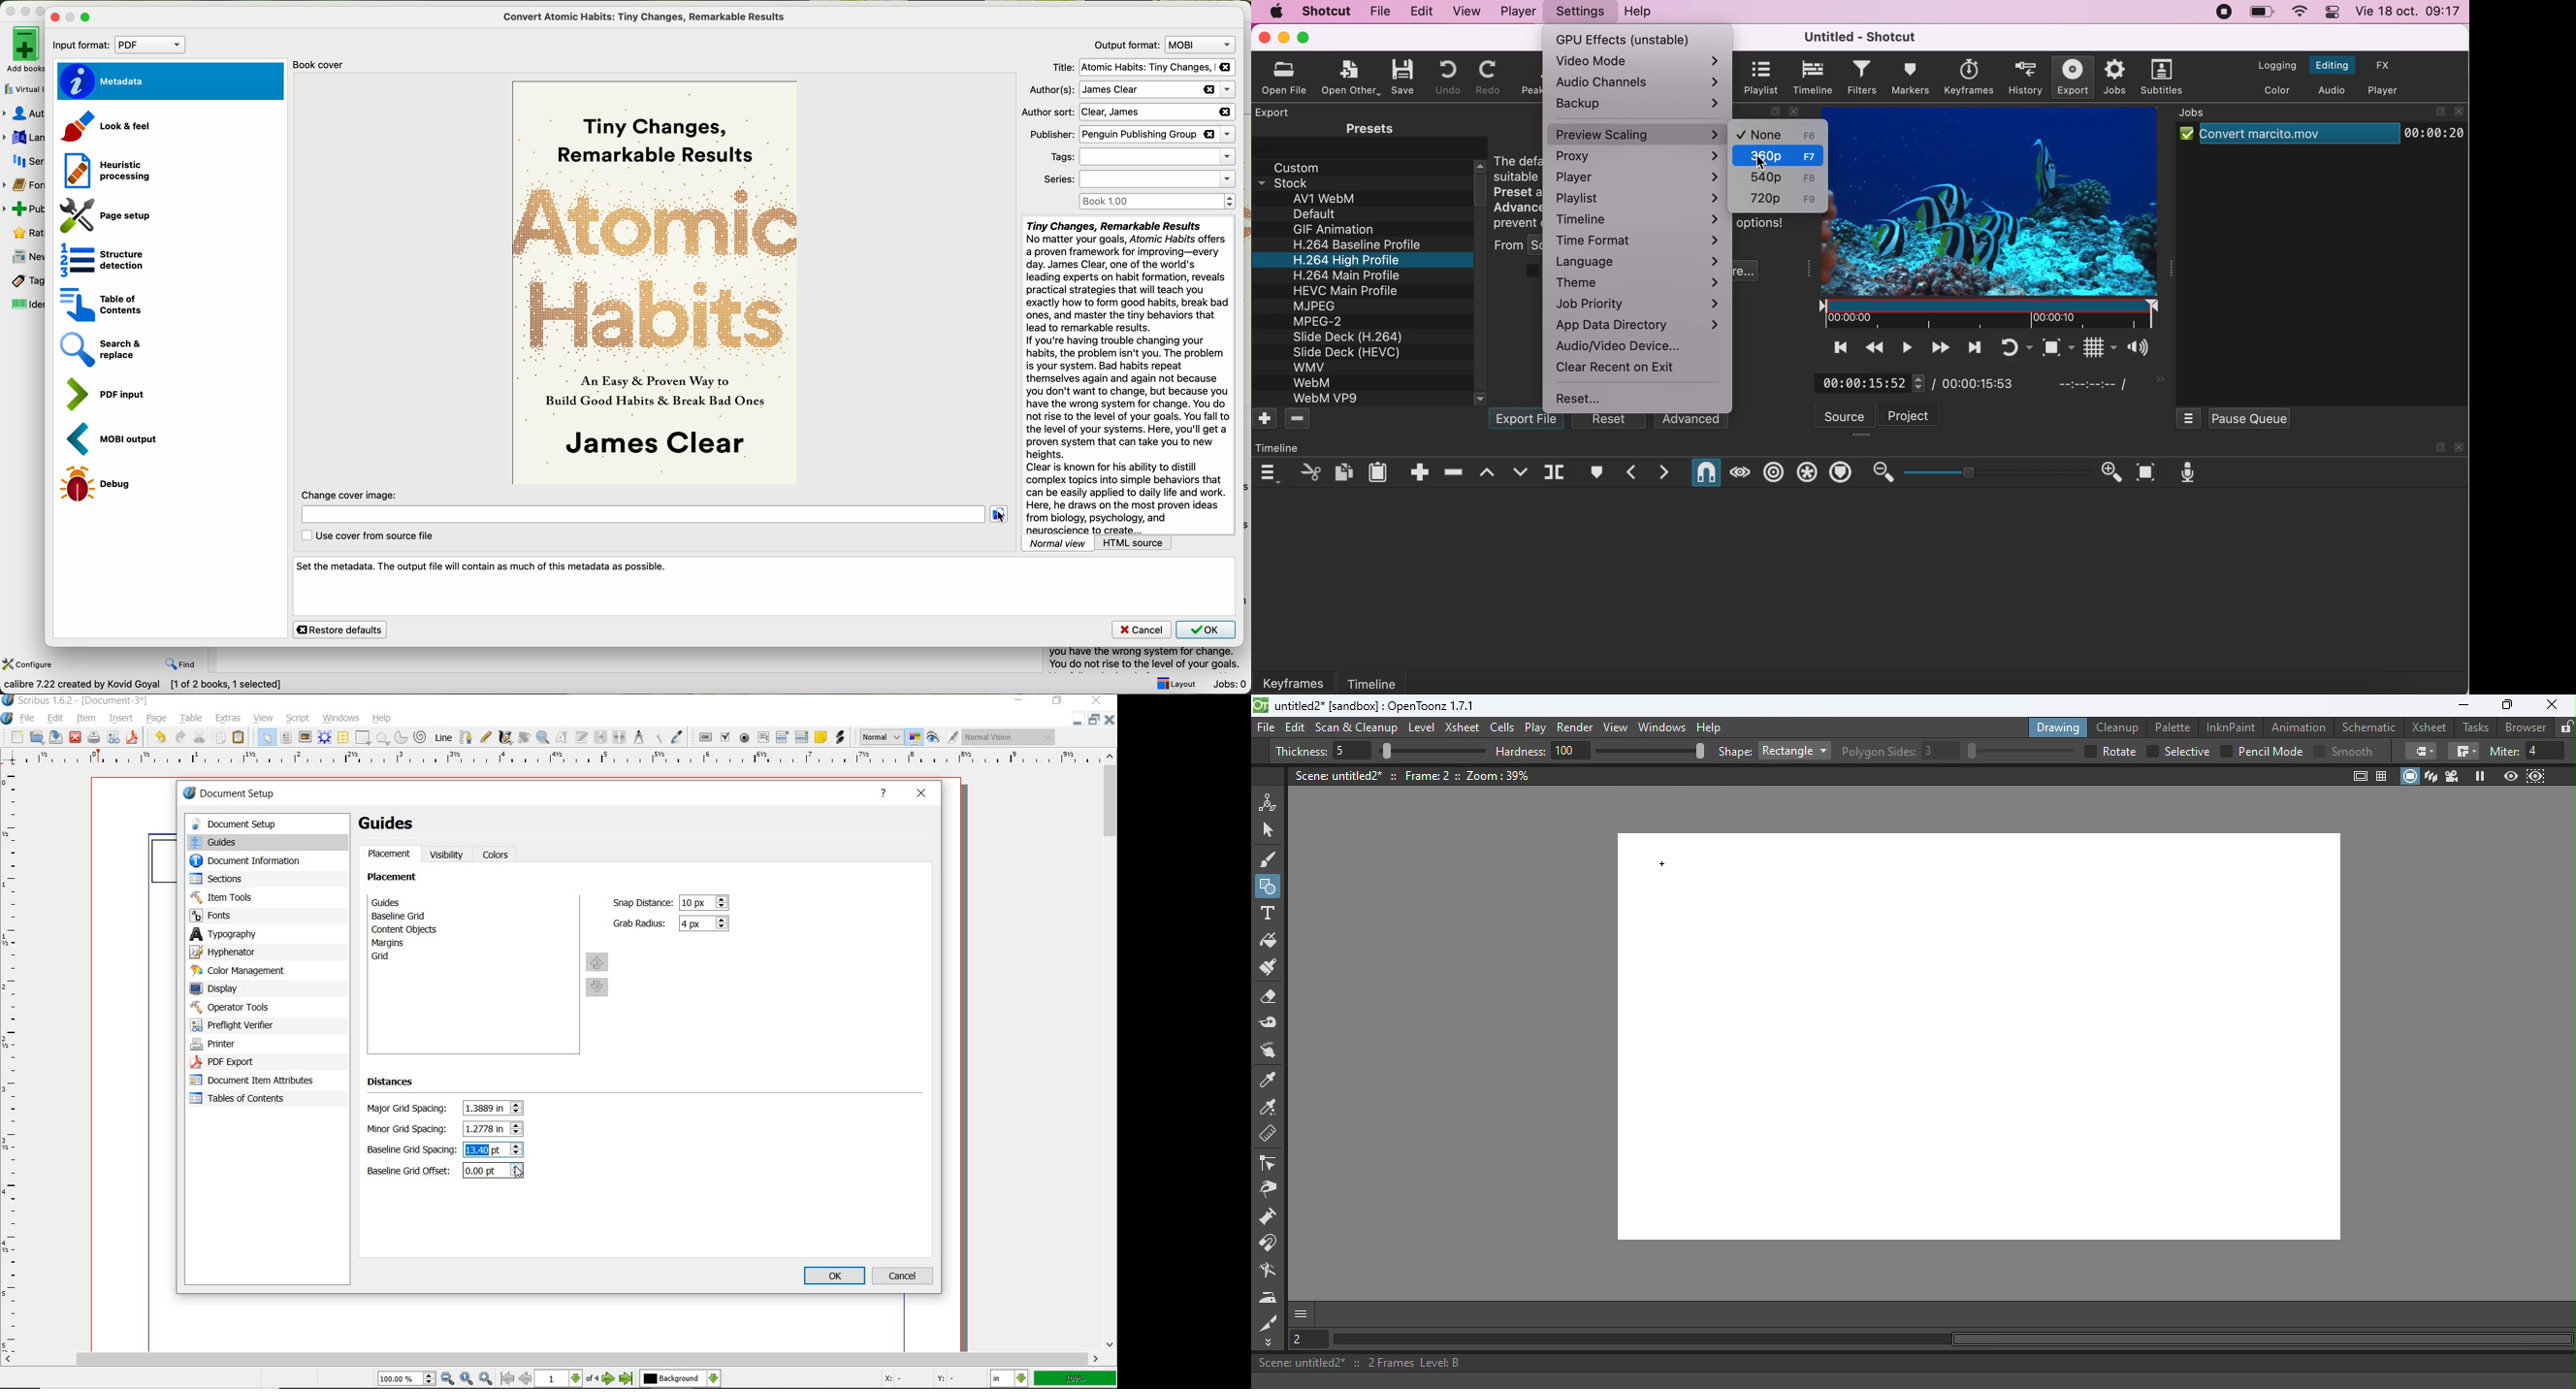  What do you see at coordinates (103, 349) in the screenshot?
I see `search and replace` at bounding box center [103, 349].